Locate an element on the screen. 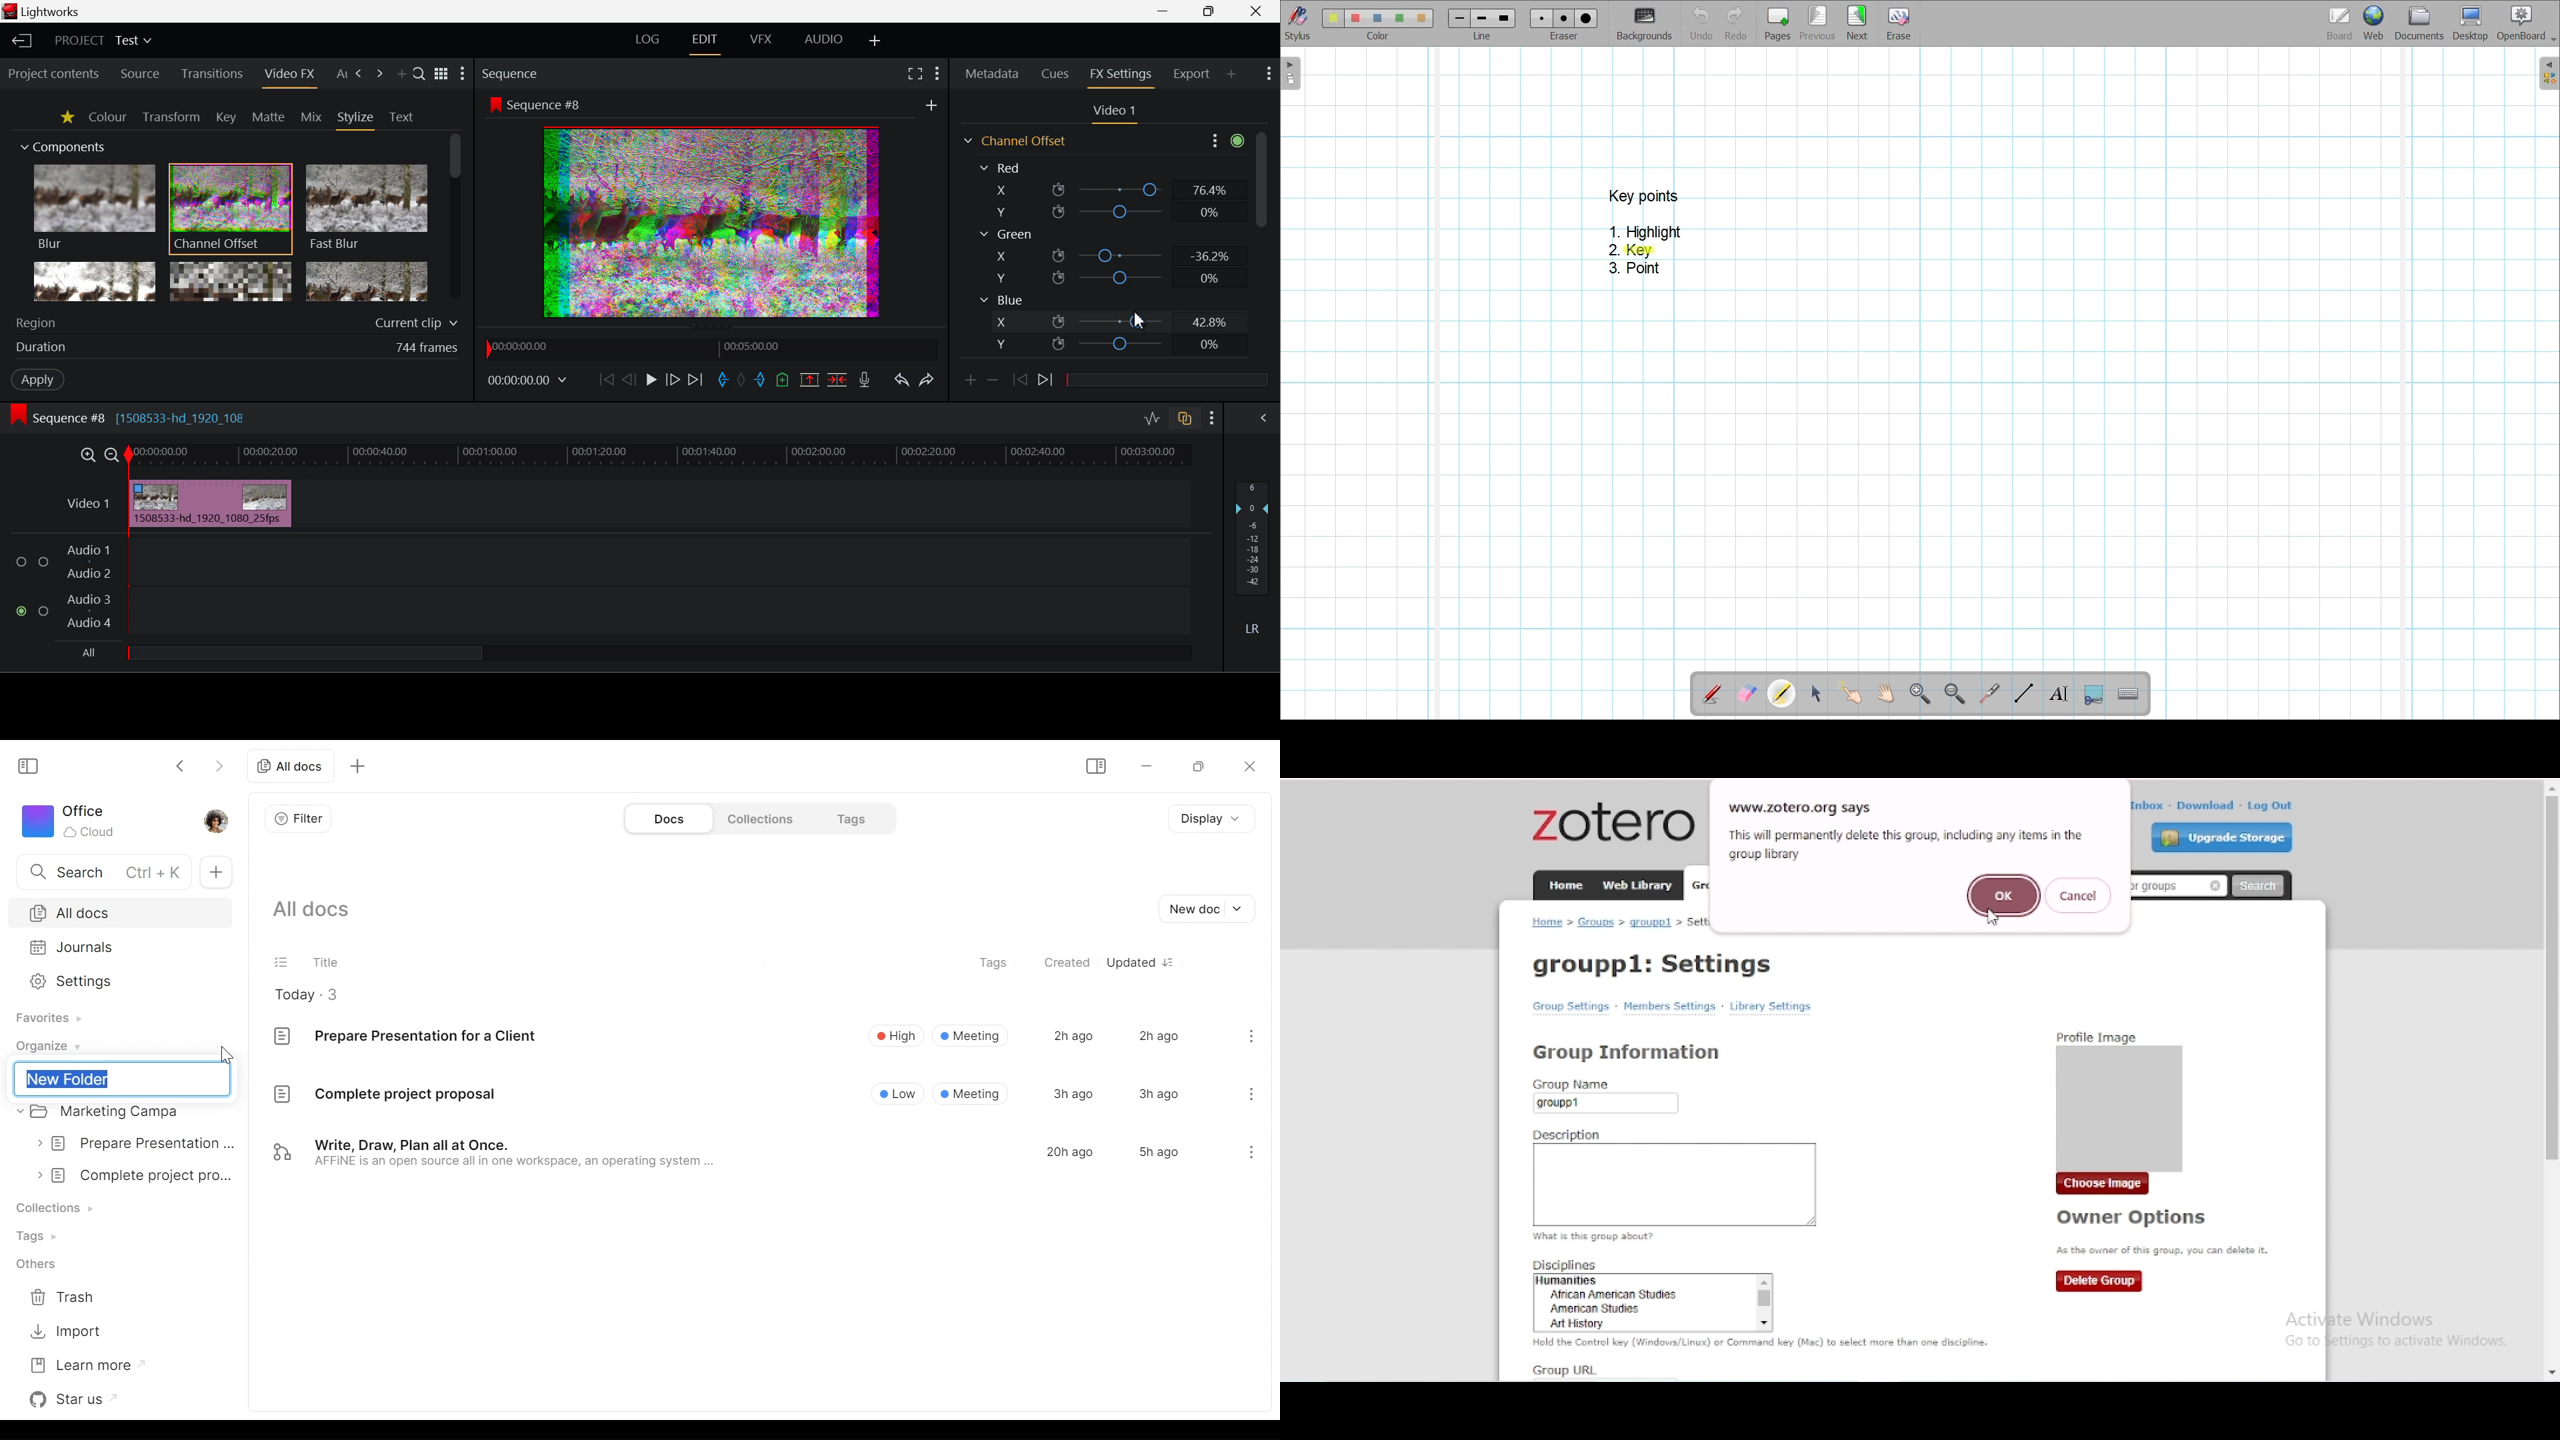 This screenshot has width=2576, height=1456. Mark Out is located at coordinates (759, 380).